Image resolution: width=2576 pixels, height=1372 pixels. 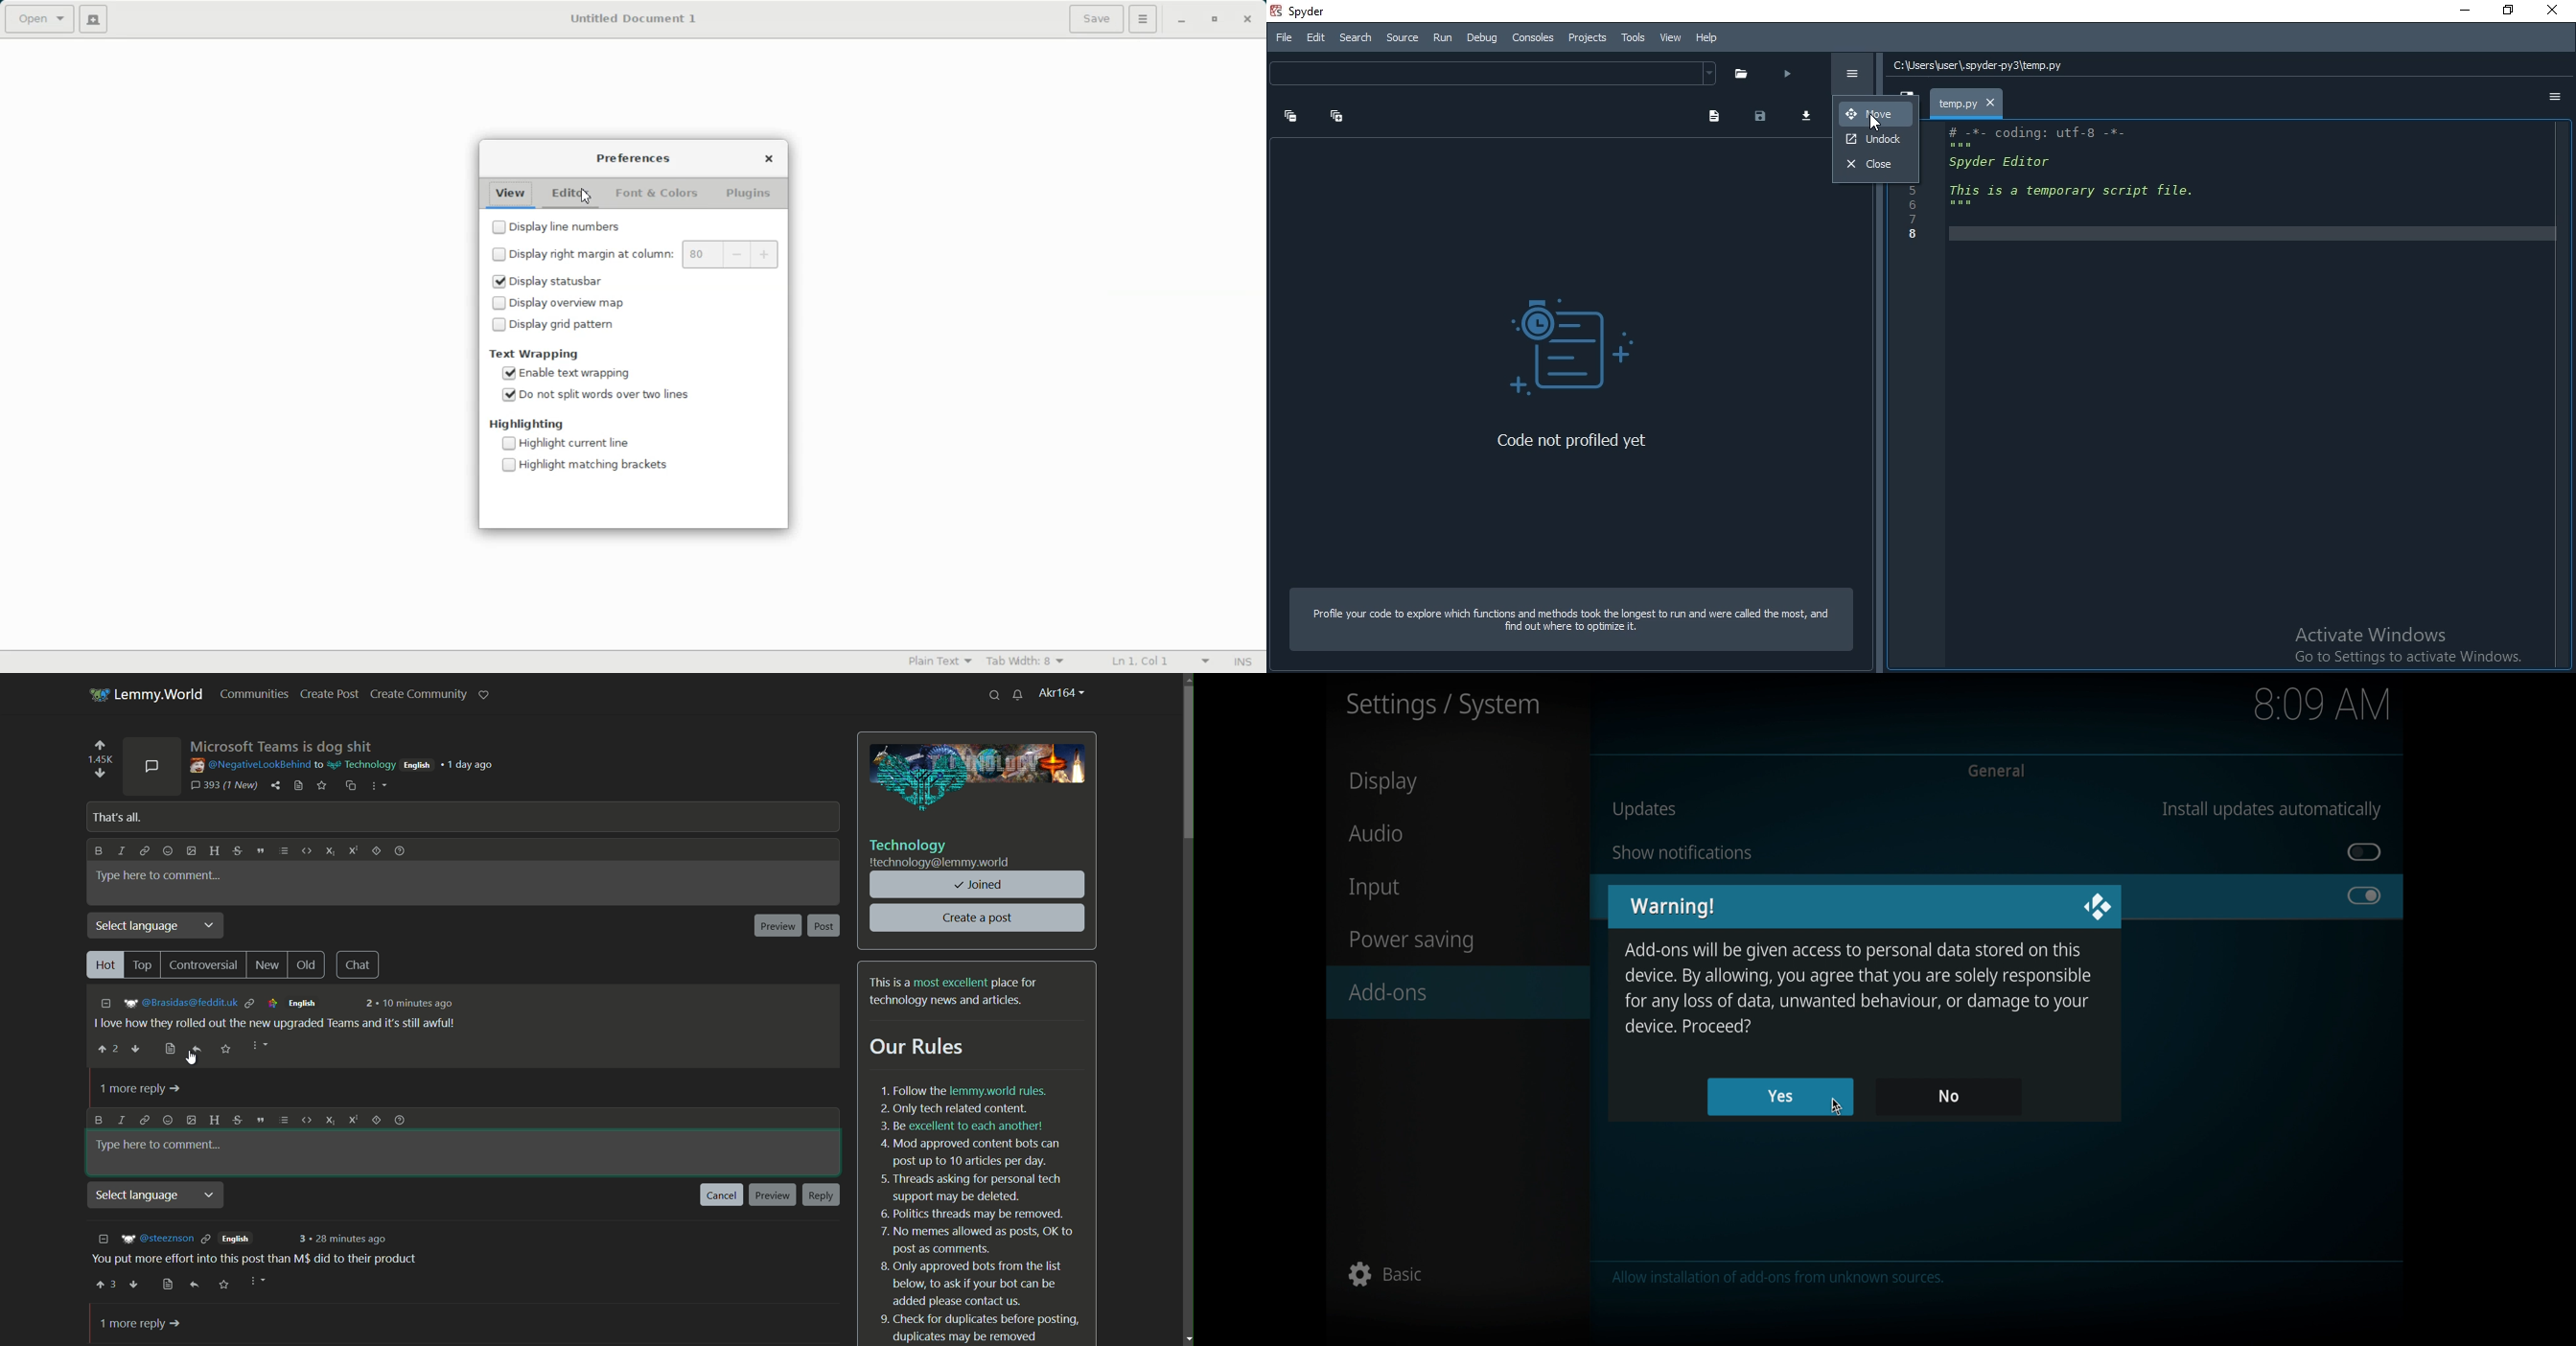 I want to click on dropdown, so click(x=1494, y=73).